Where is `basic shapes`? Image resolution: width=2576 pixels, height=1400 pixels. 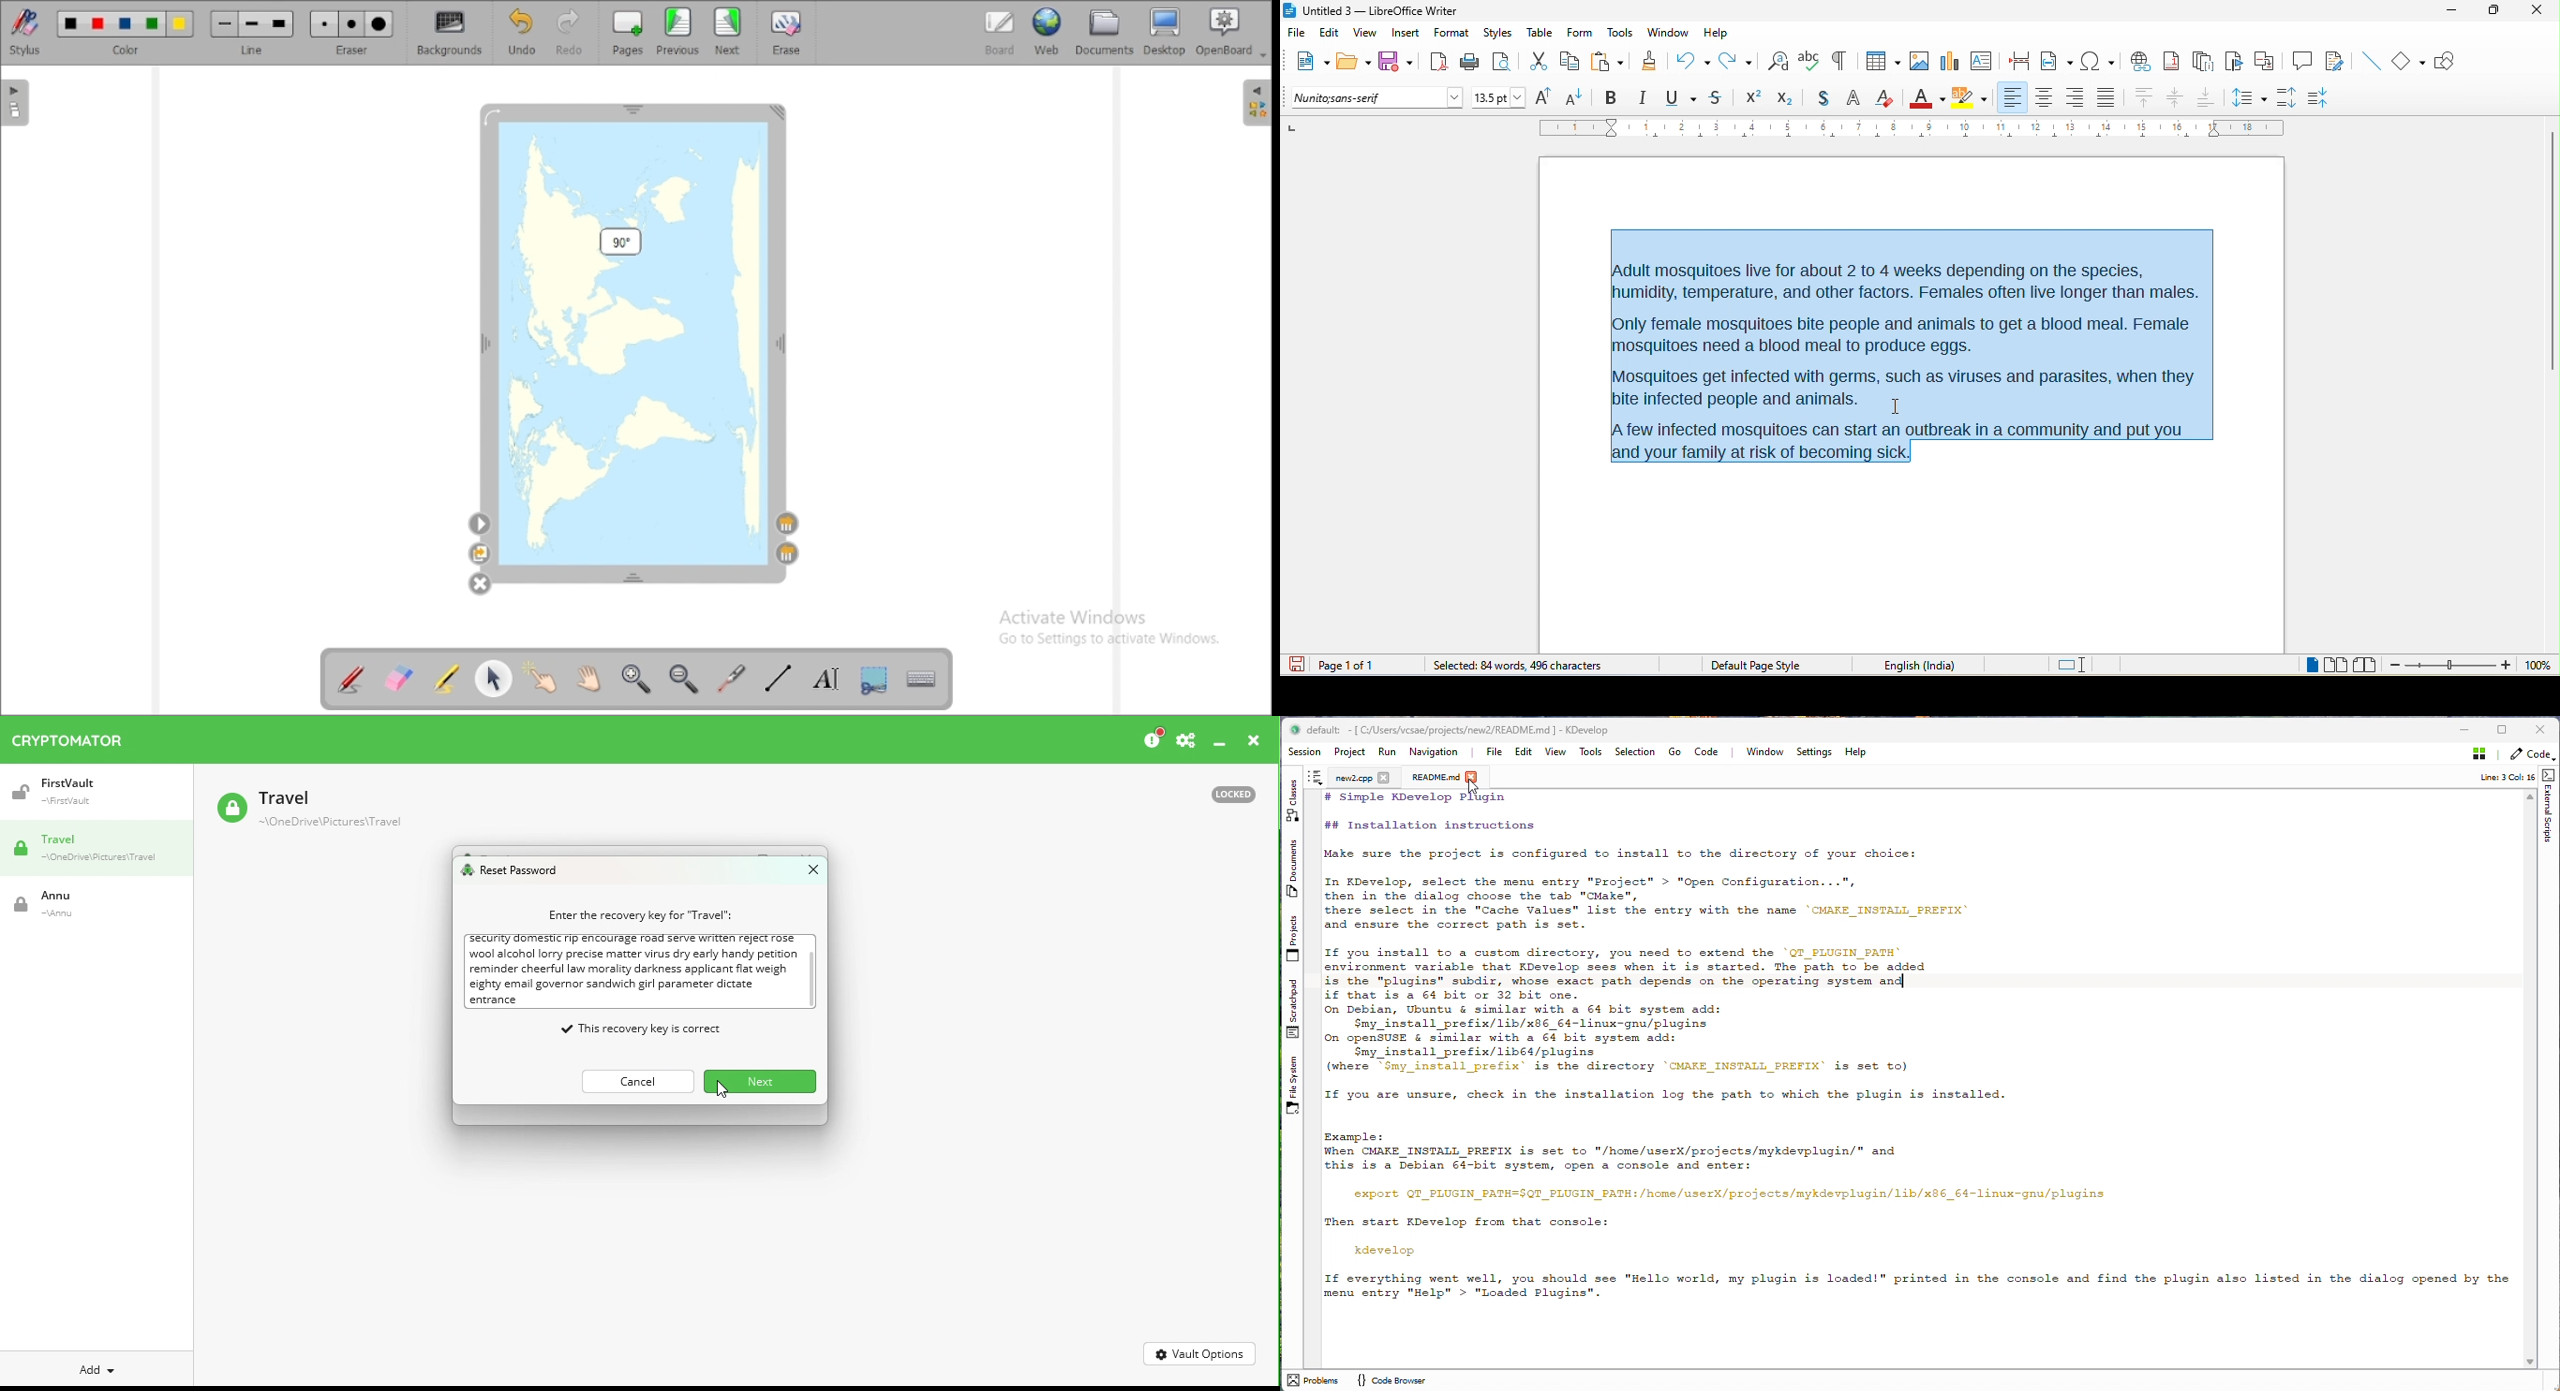 basic shapes is located at coordinates (2410, 62).